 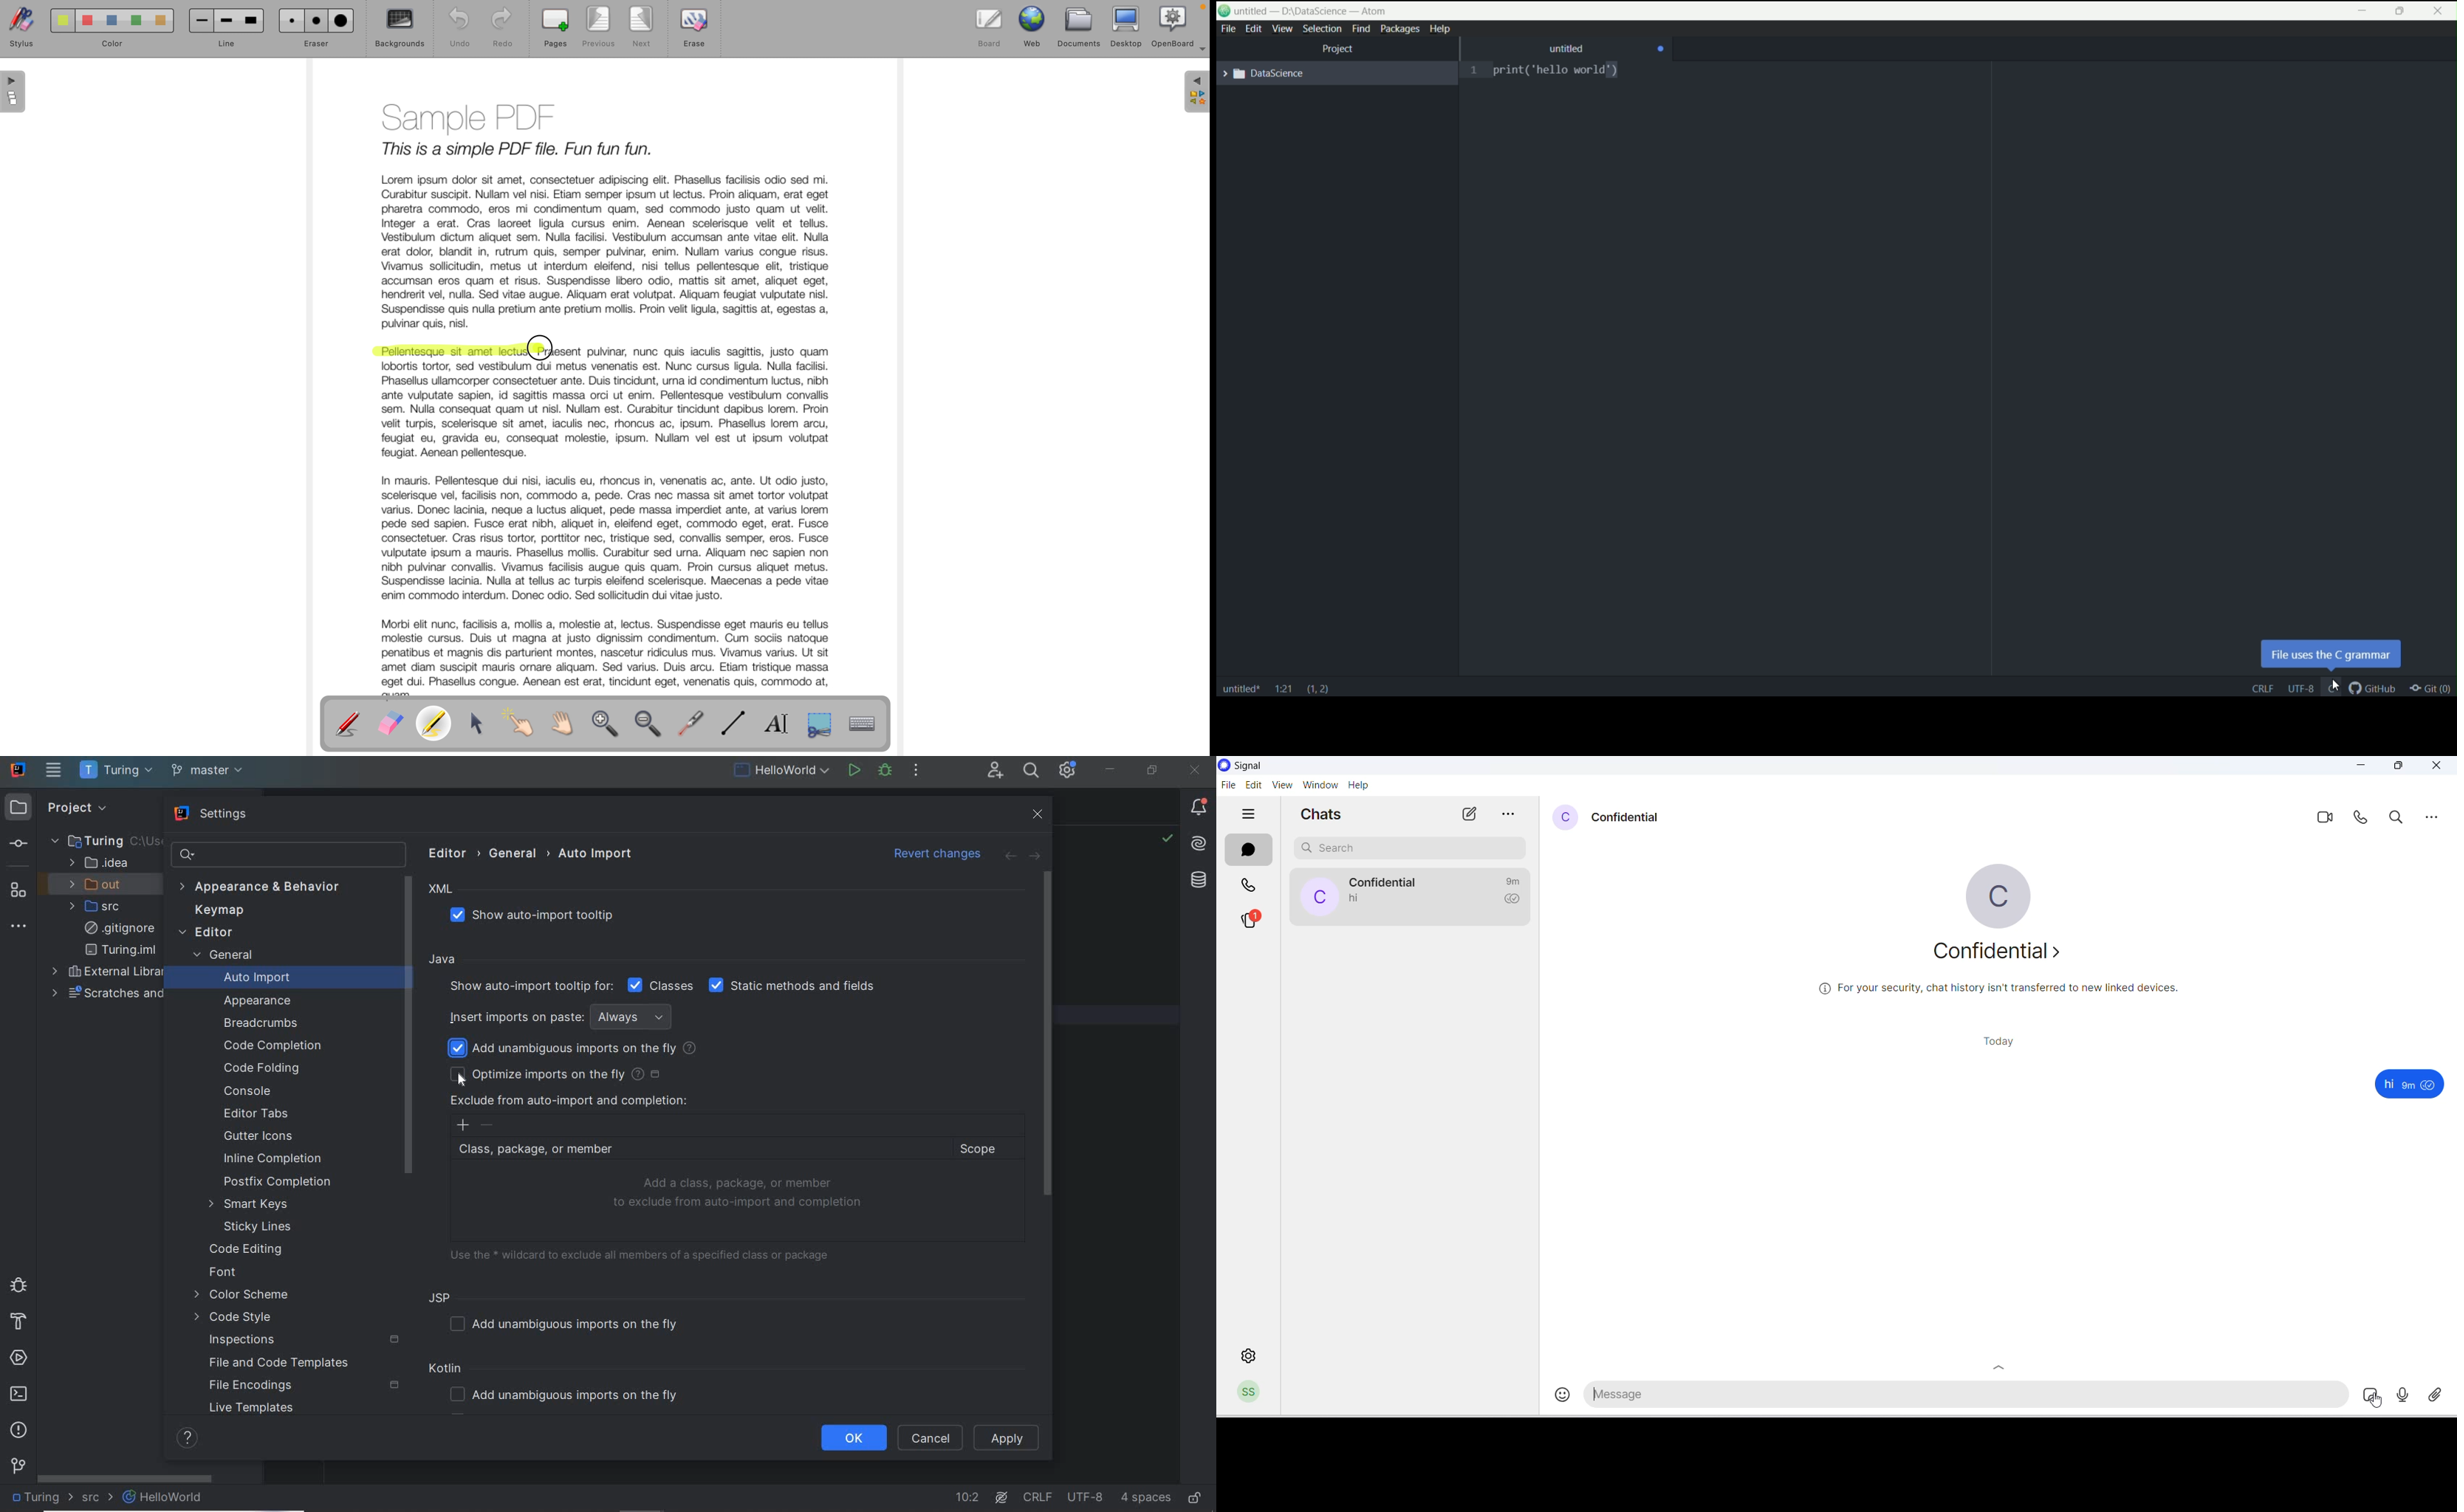 I want to click on git branch: master, so click(x=209, y=771).